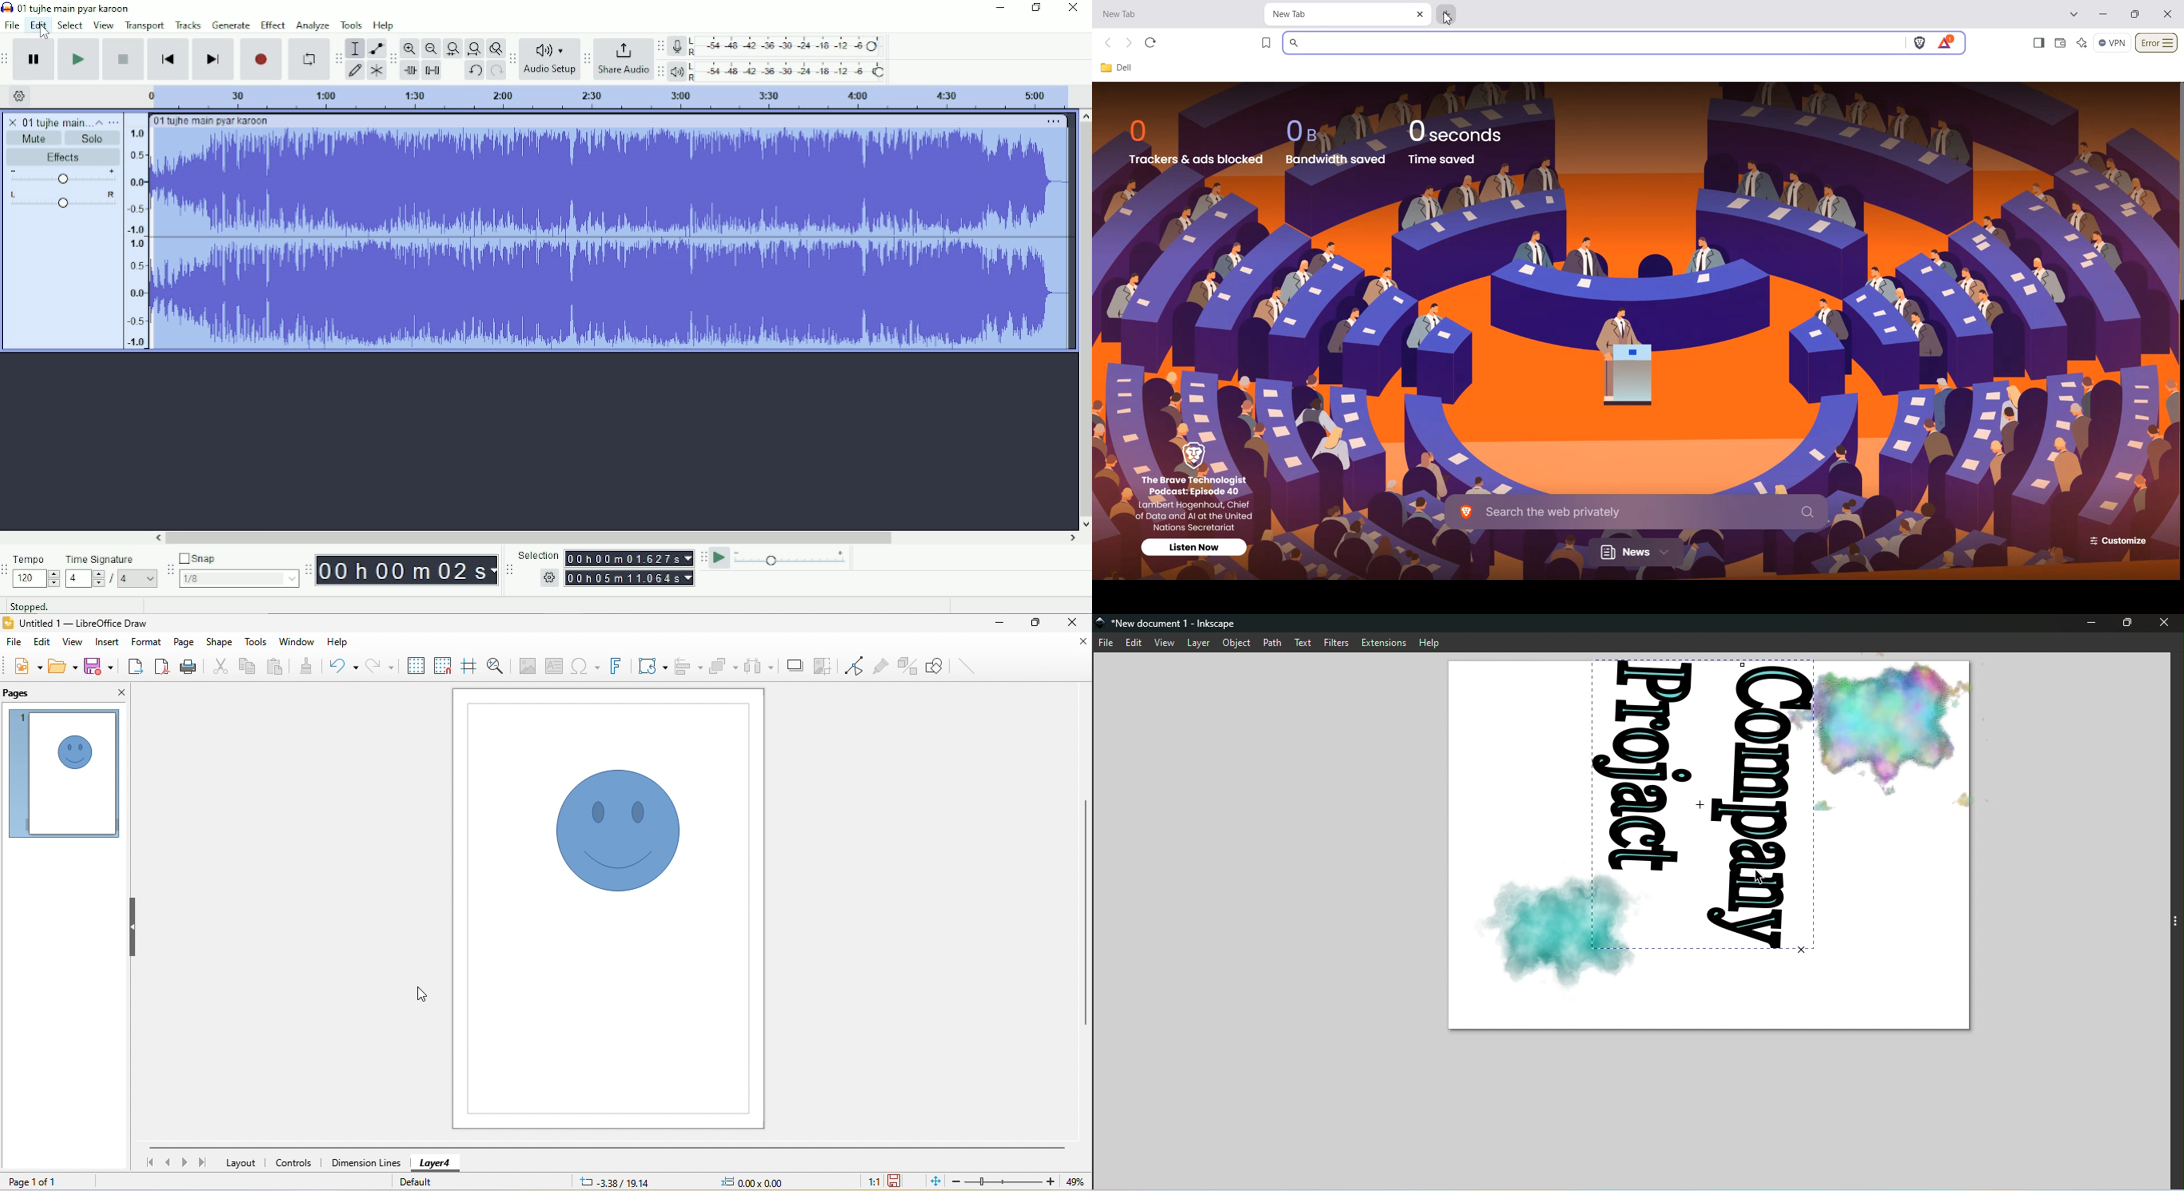  I want to click on export, so click(134, 664).